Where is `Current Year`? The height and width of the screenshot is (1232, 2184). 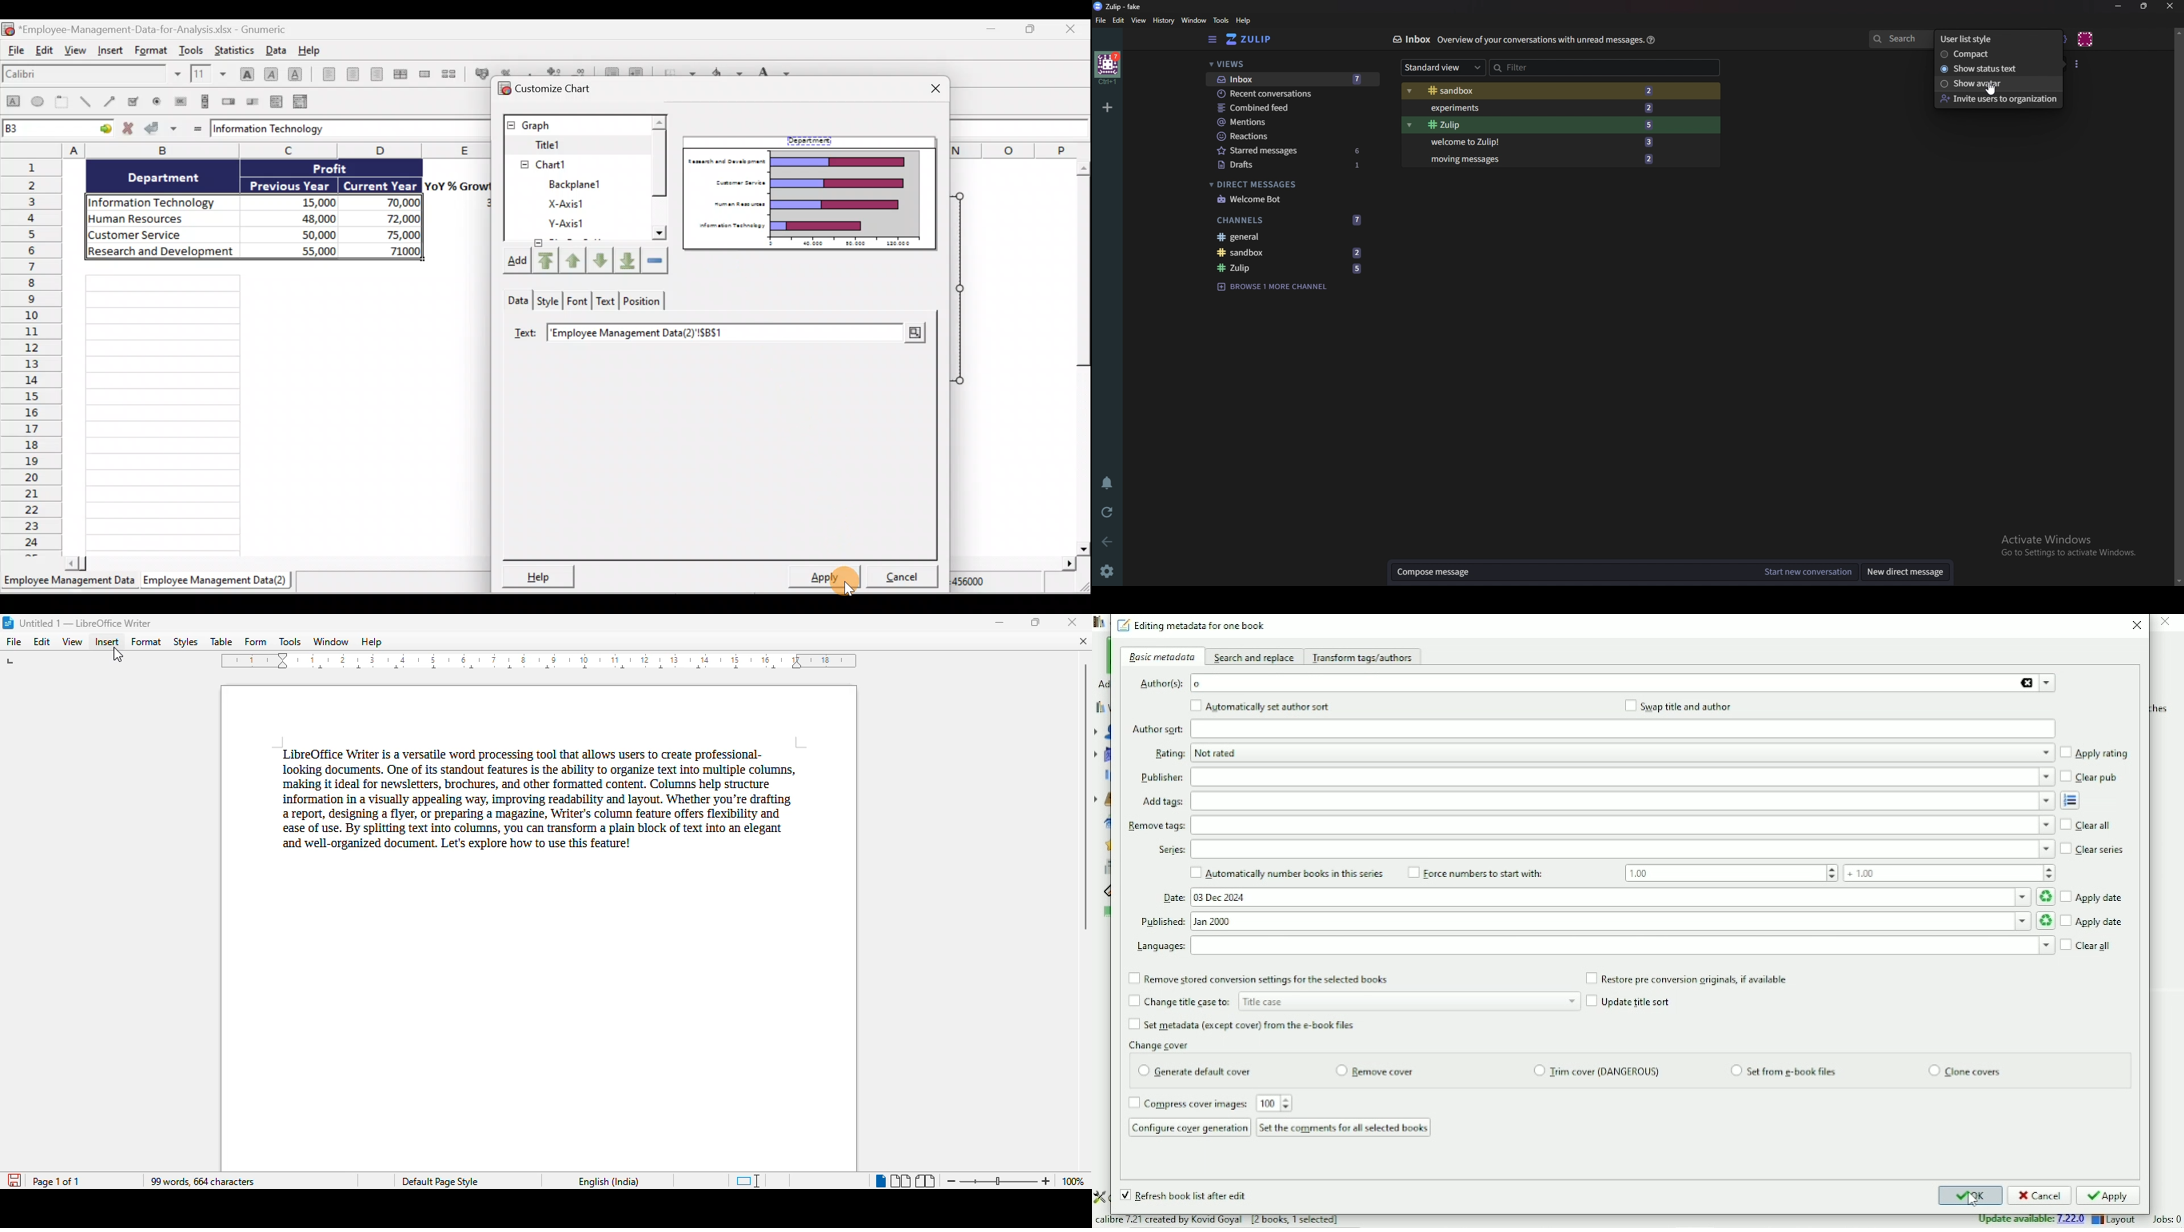 Current Year is located at coordinates (381, 185).